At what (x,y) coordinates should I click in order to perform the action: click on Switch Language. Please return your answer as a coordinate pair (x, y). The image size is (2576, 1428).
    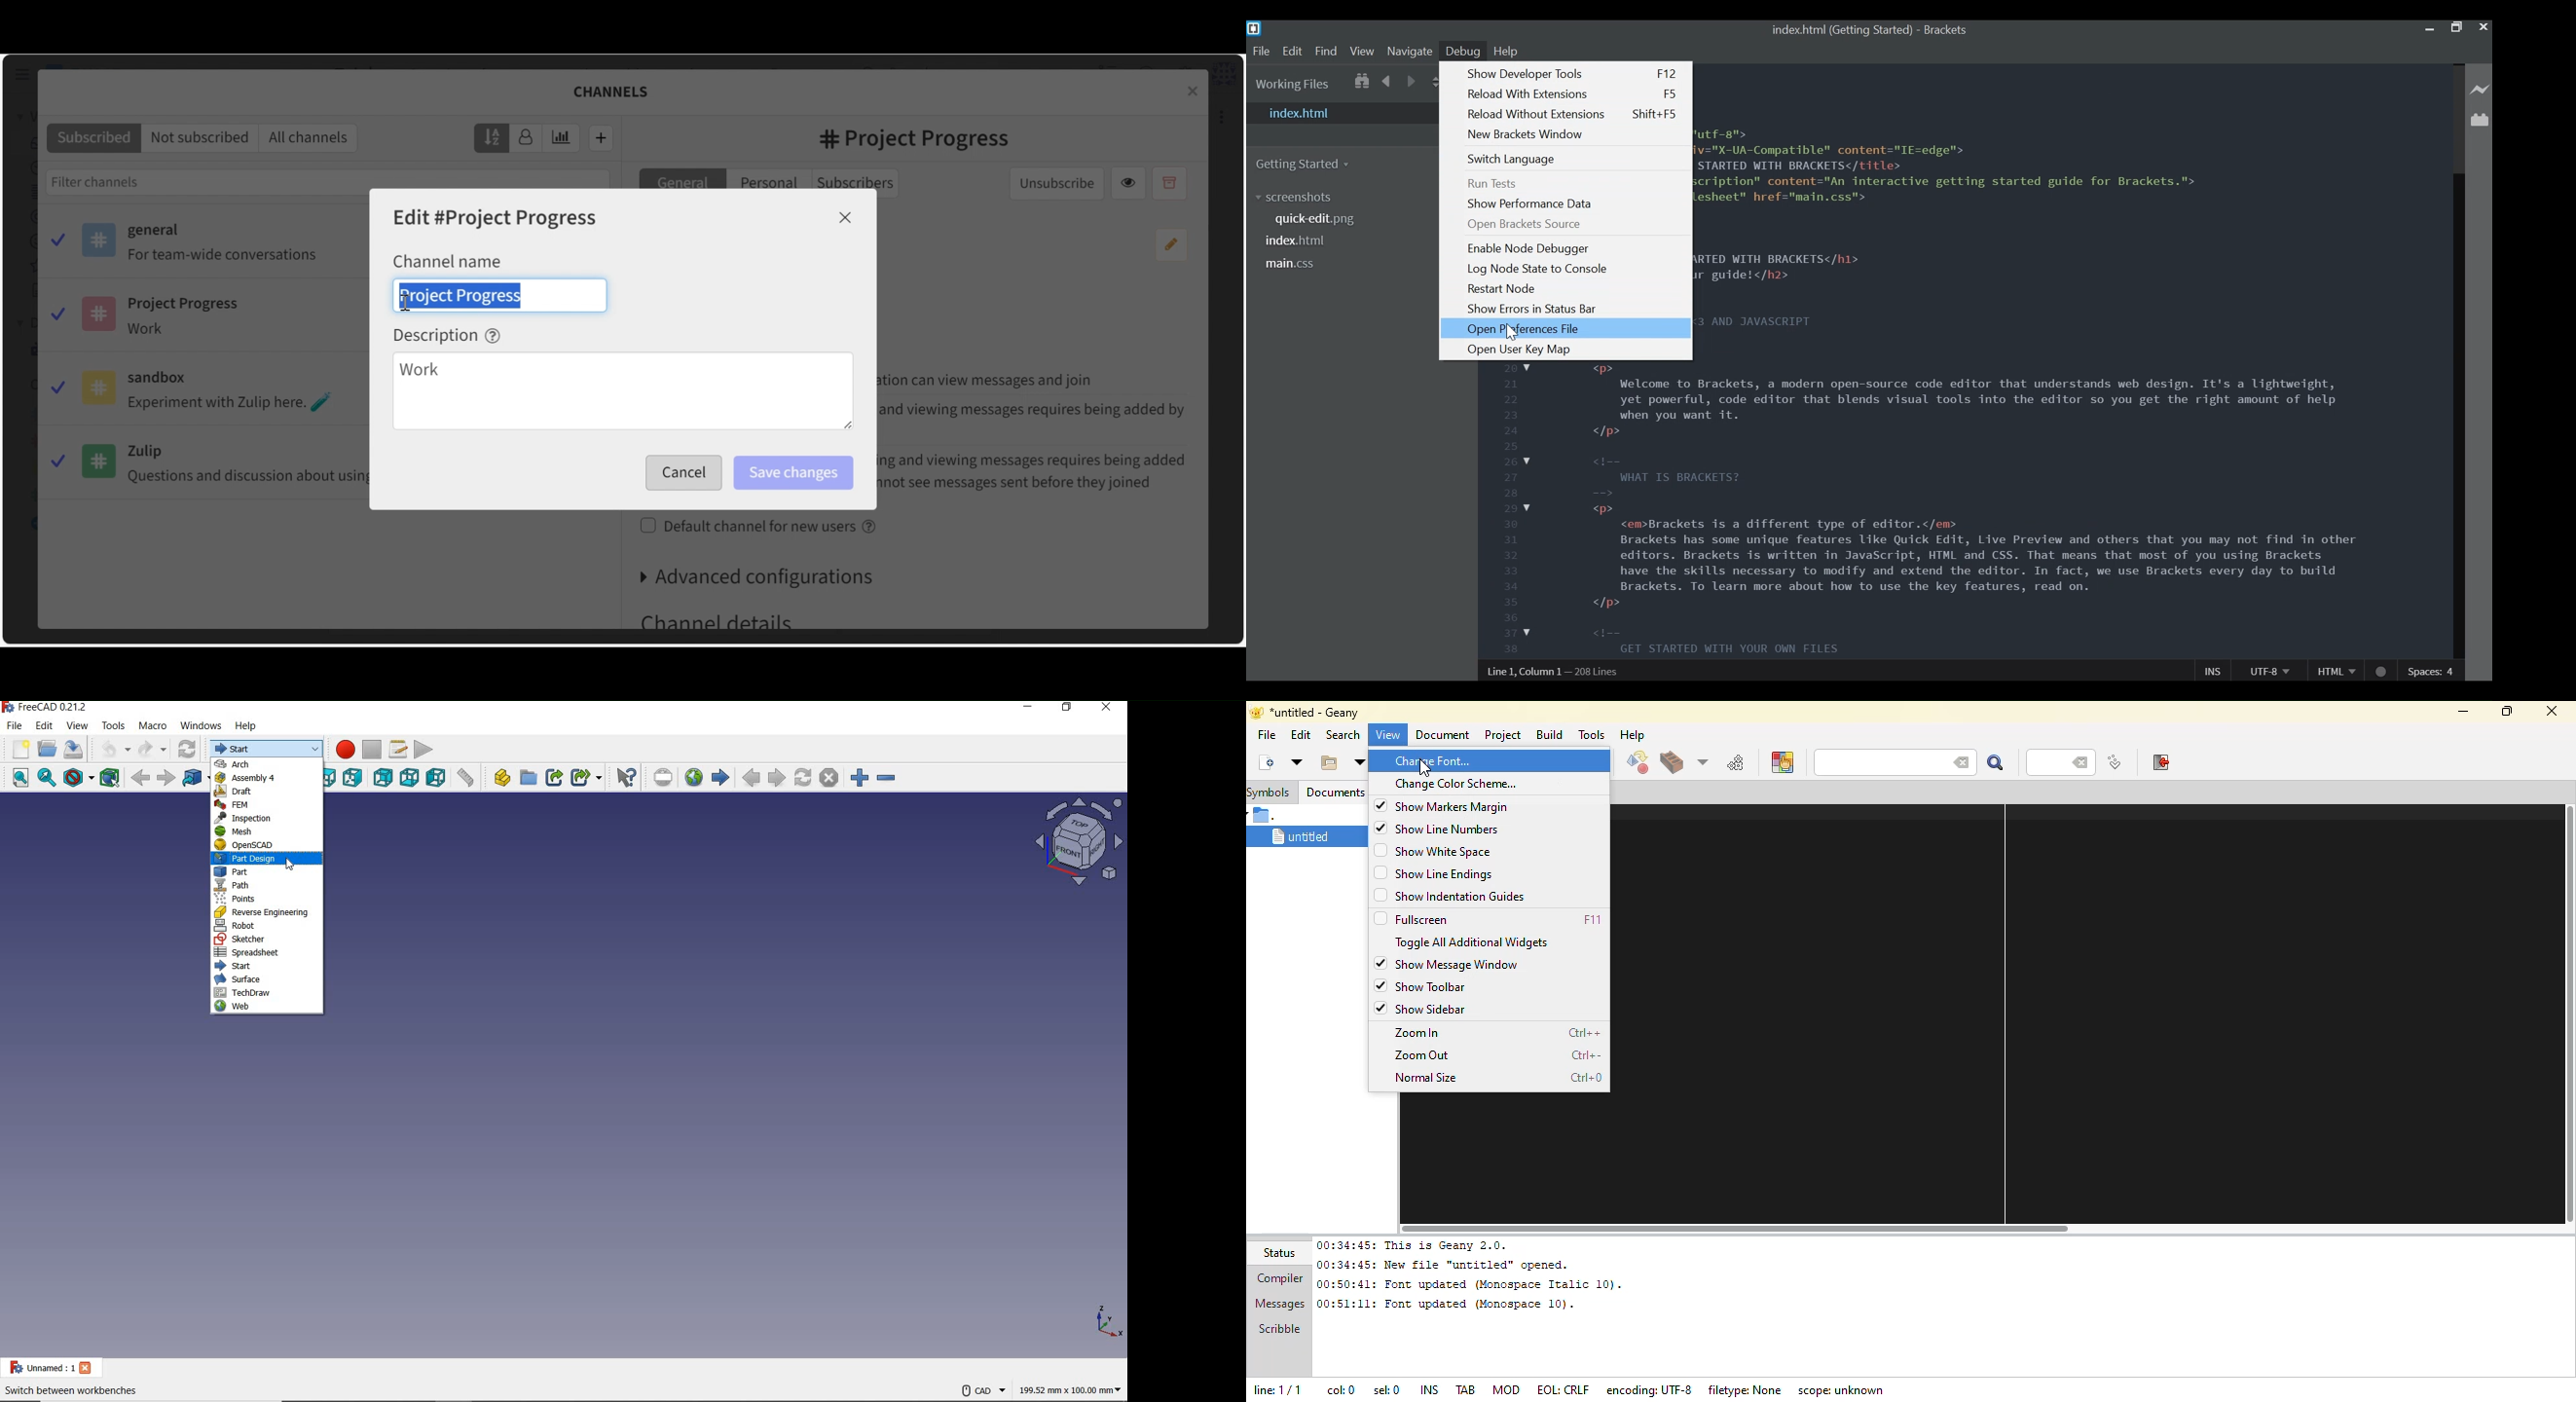
    Looking at the image, I should click on (1512, 160).